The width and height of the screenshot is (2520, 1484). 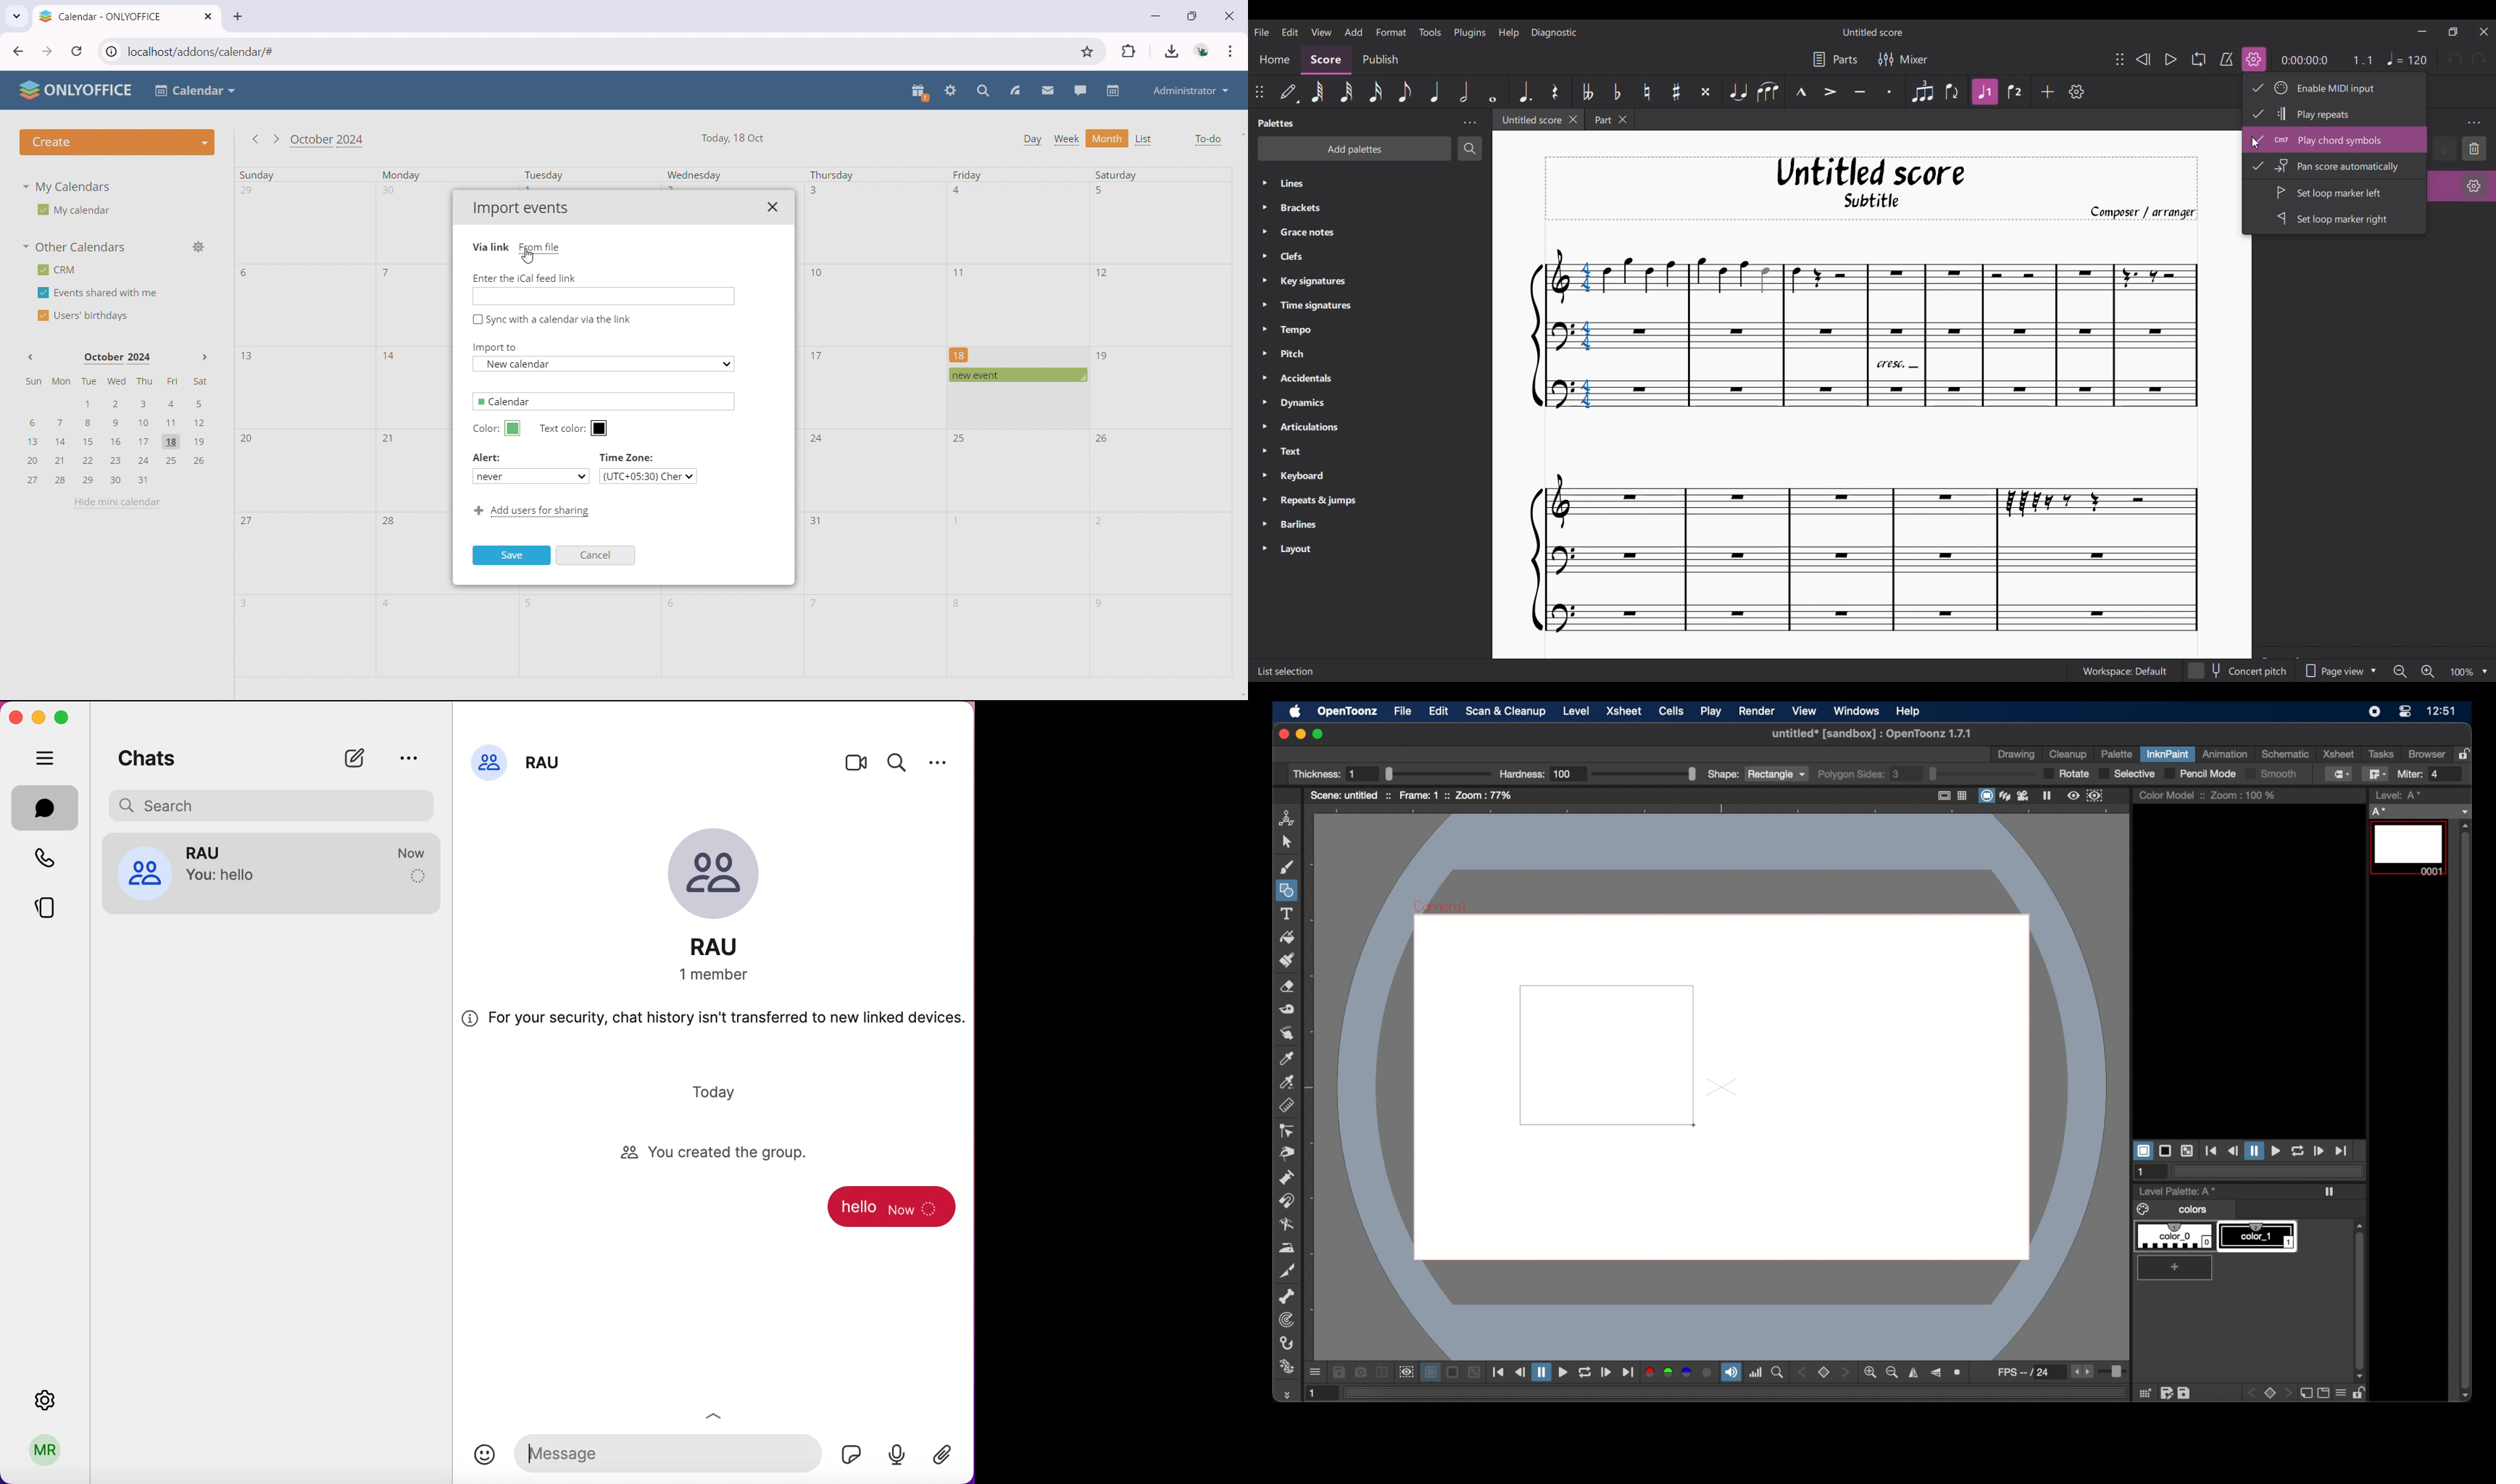 I want to click on Sunday, so click(x=259, y=175).